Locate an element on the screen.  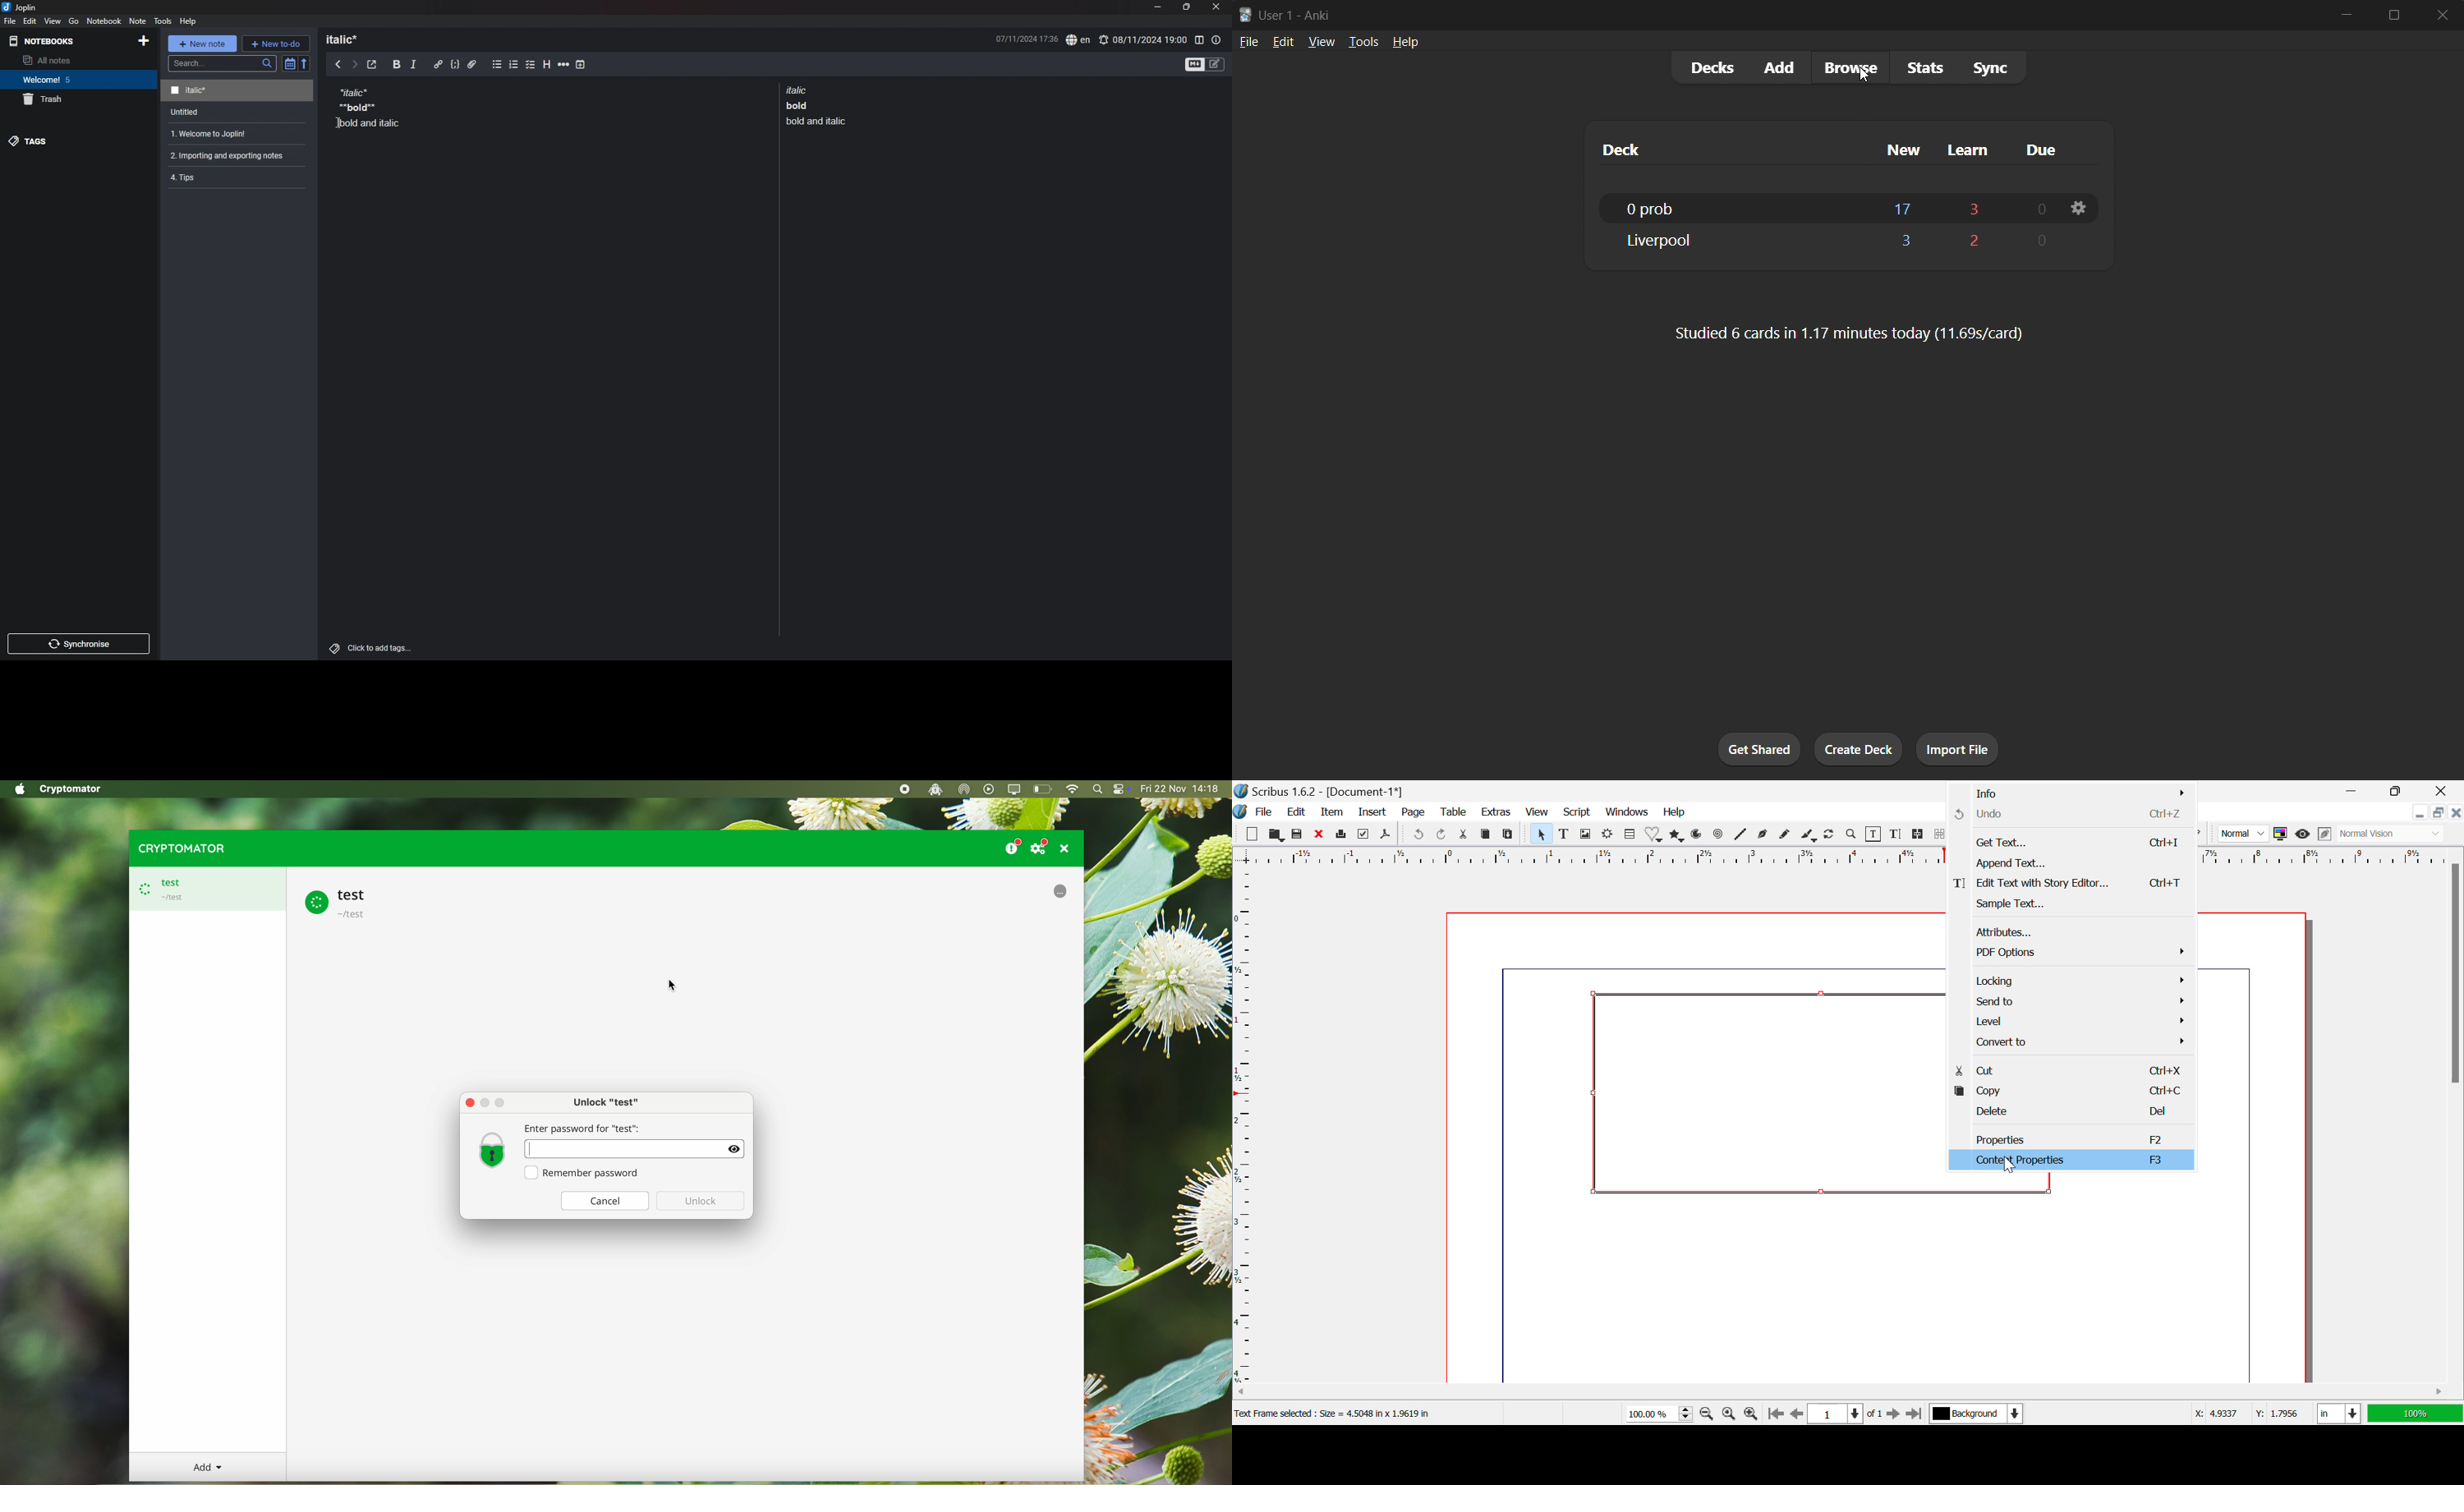
0 is located at coordinates (2038, 244).